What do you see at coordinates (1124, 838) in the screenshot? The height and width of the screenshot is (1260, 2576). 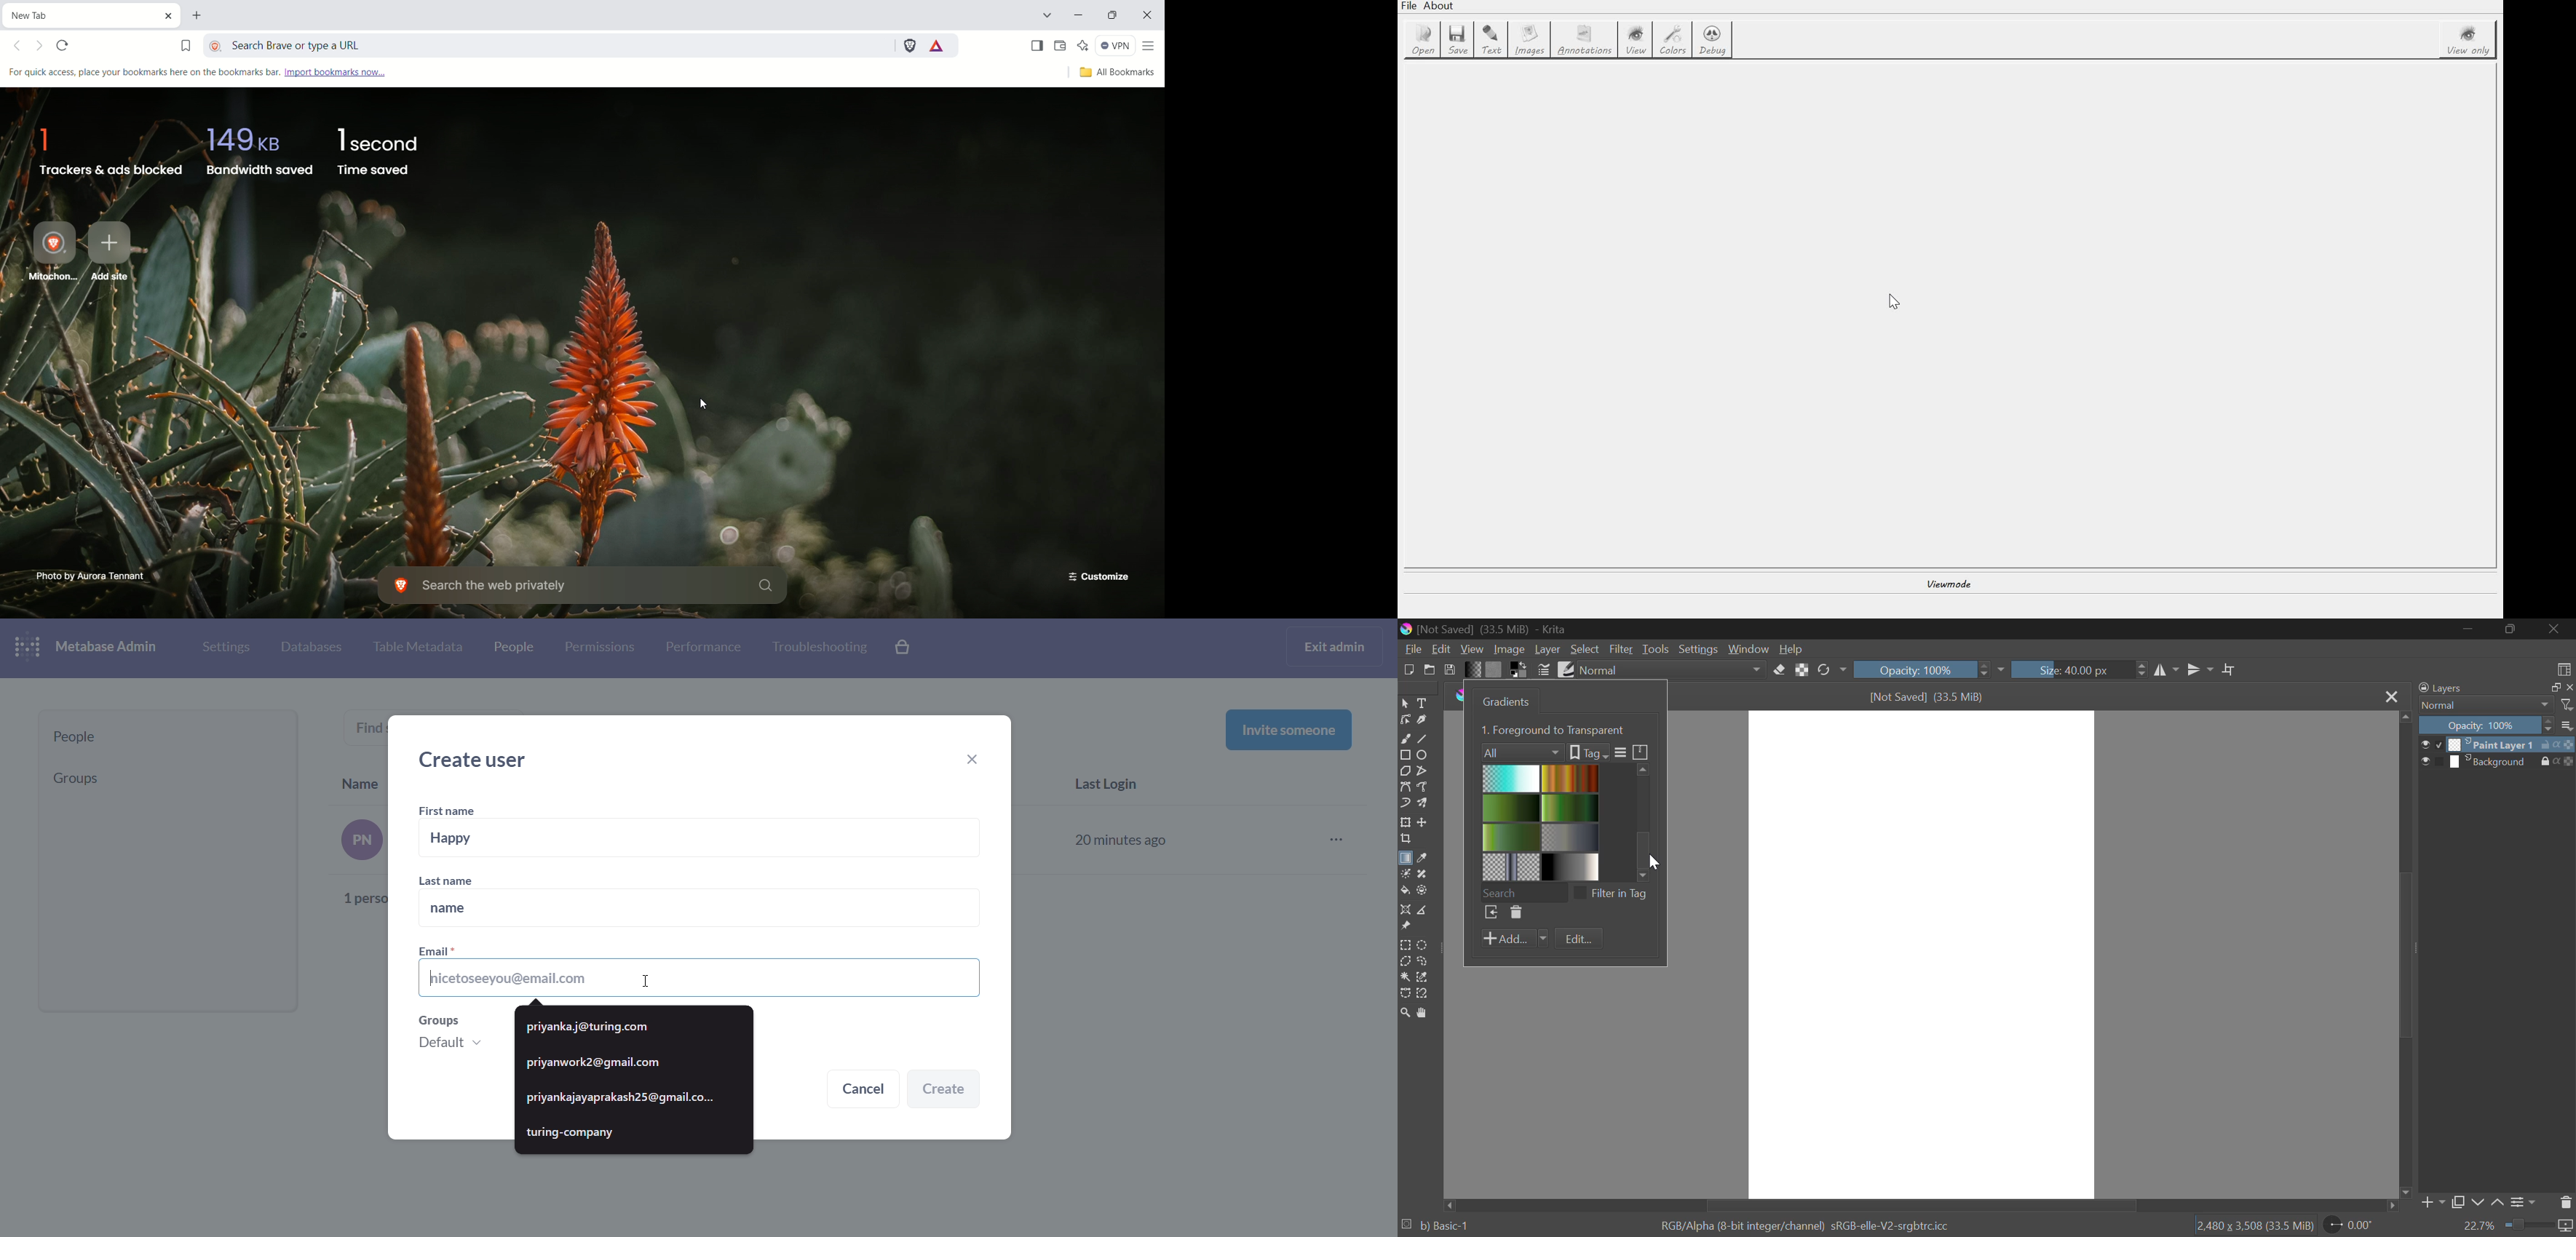 I see `20 minutes ago` at bounding box center [1124, 838].